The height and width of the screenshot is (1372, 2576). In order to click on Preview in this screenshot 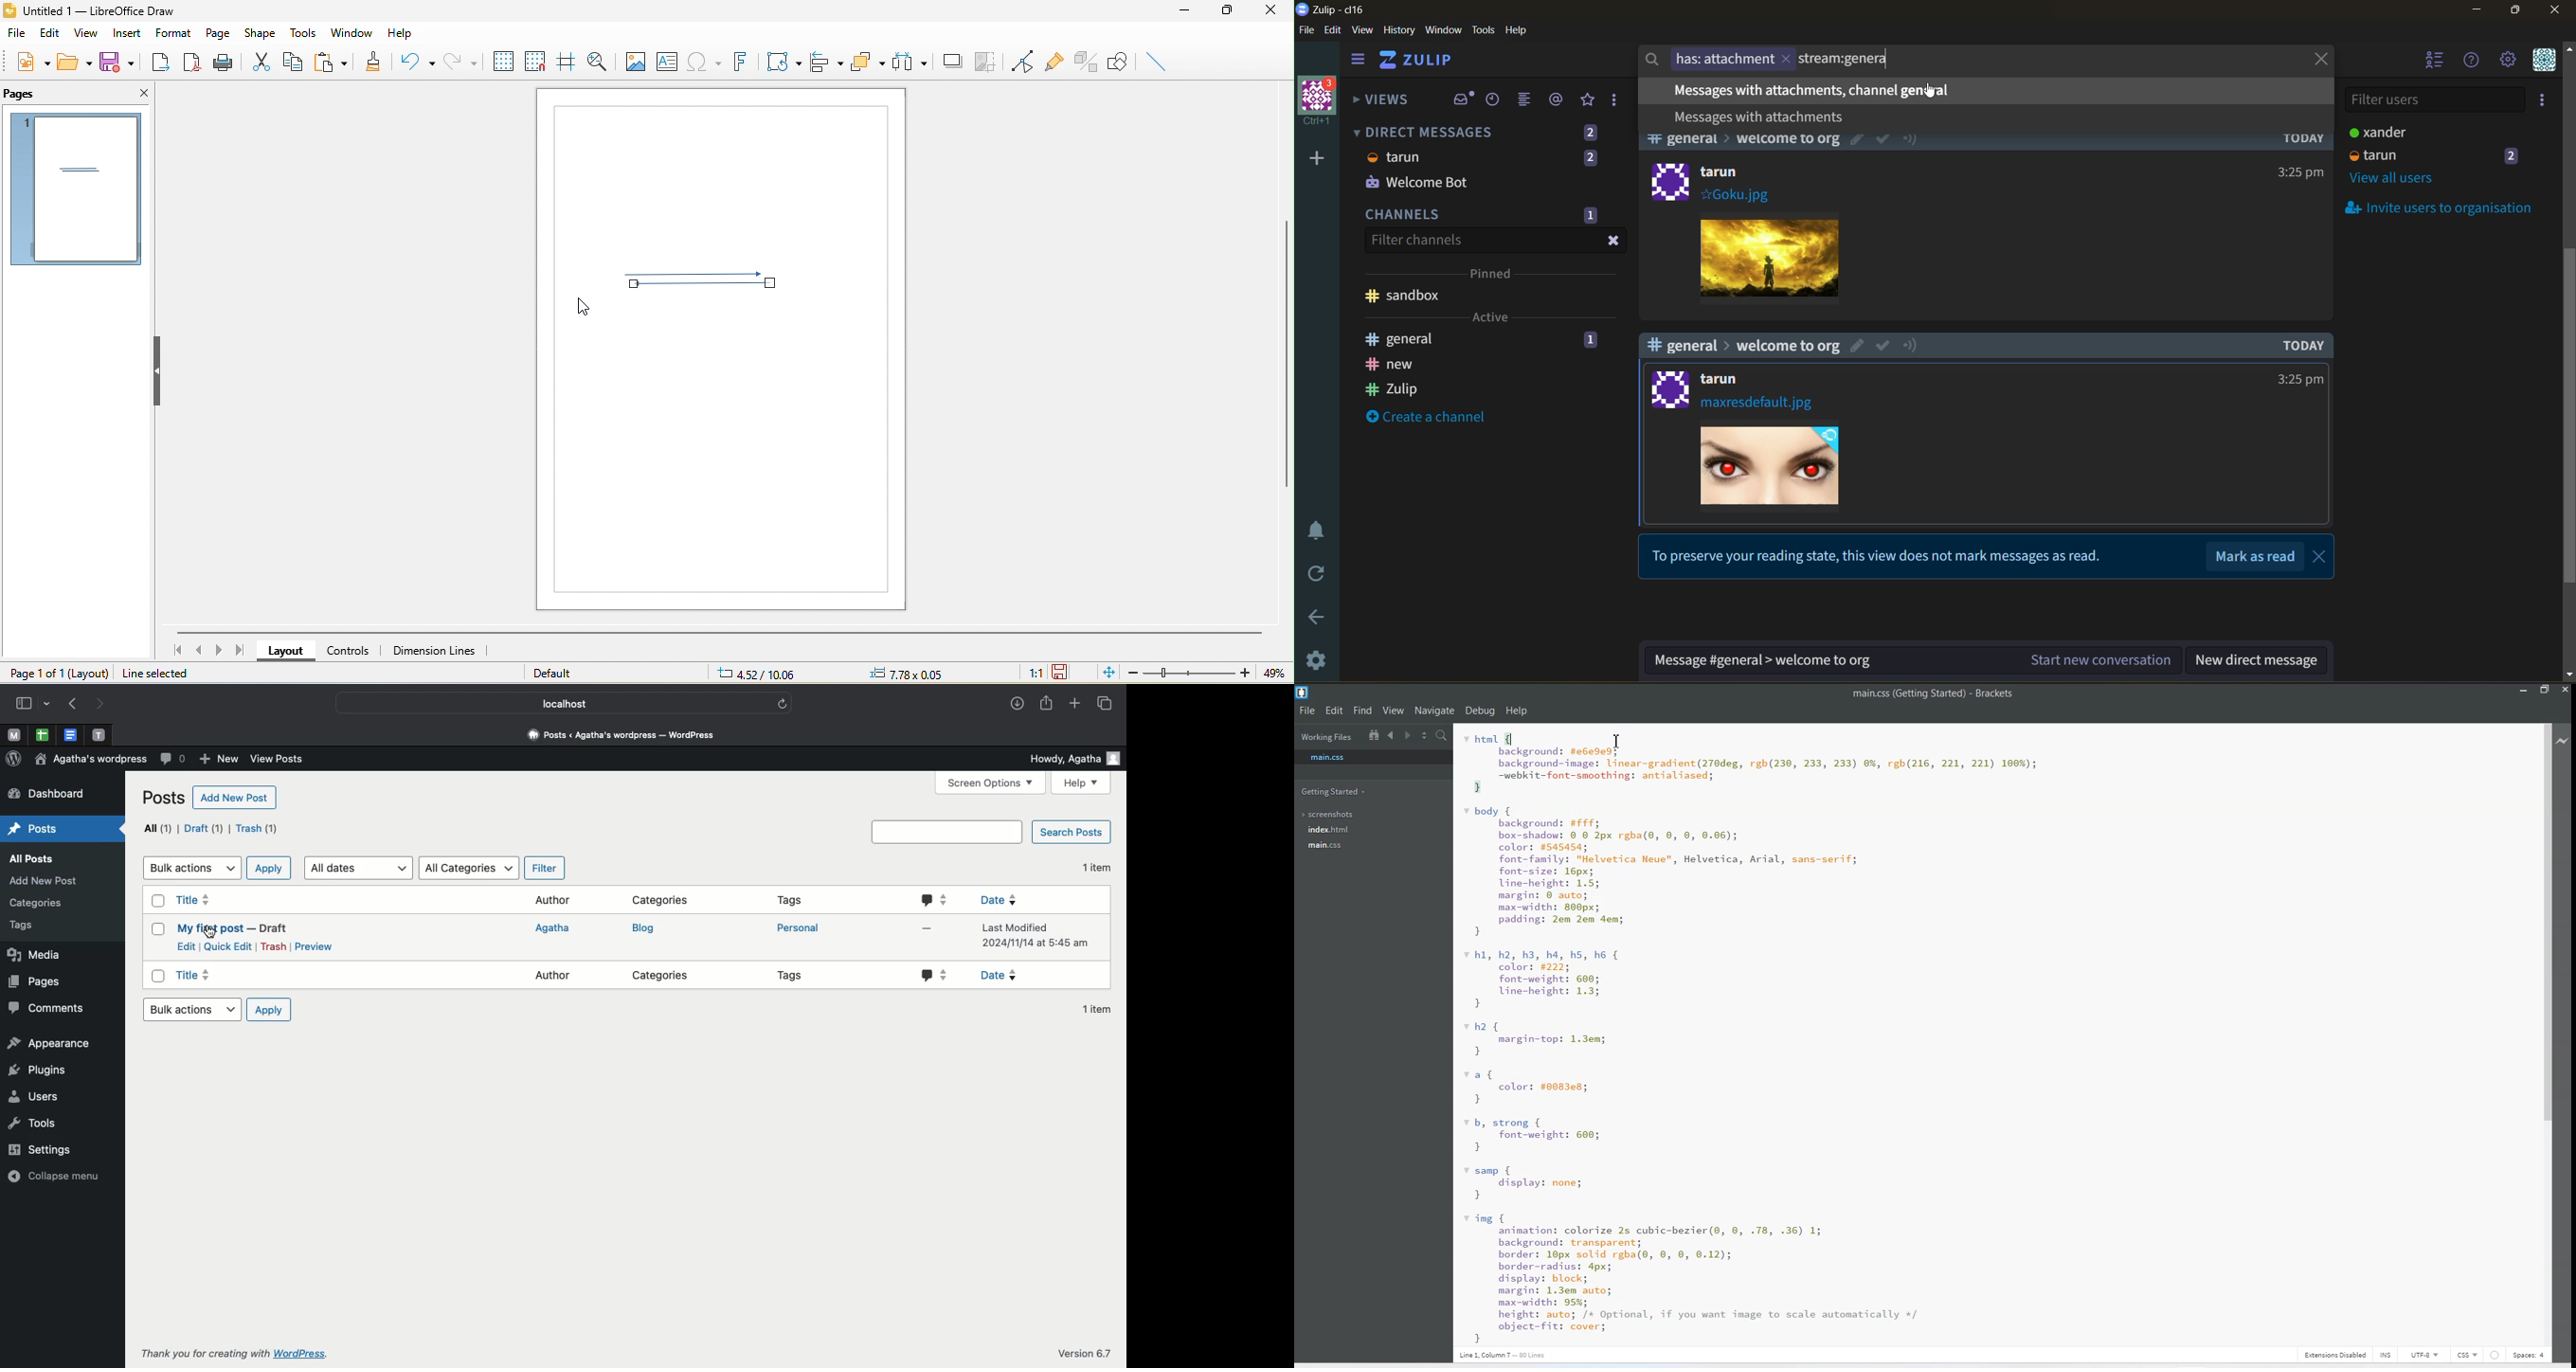, I will do `click(319, 947)`.